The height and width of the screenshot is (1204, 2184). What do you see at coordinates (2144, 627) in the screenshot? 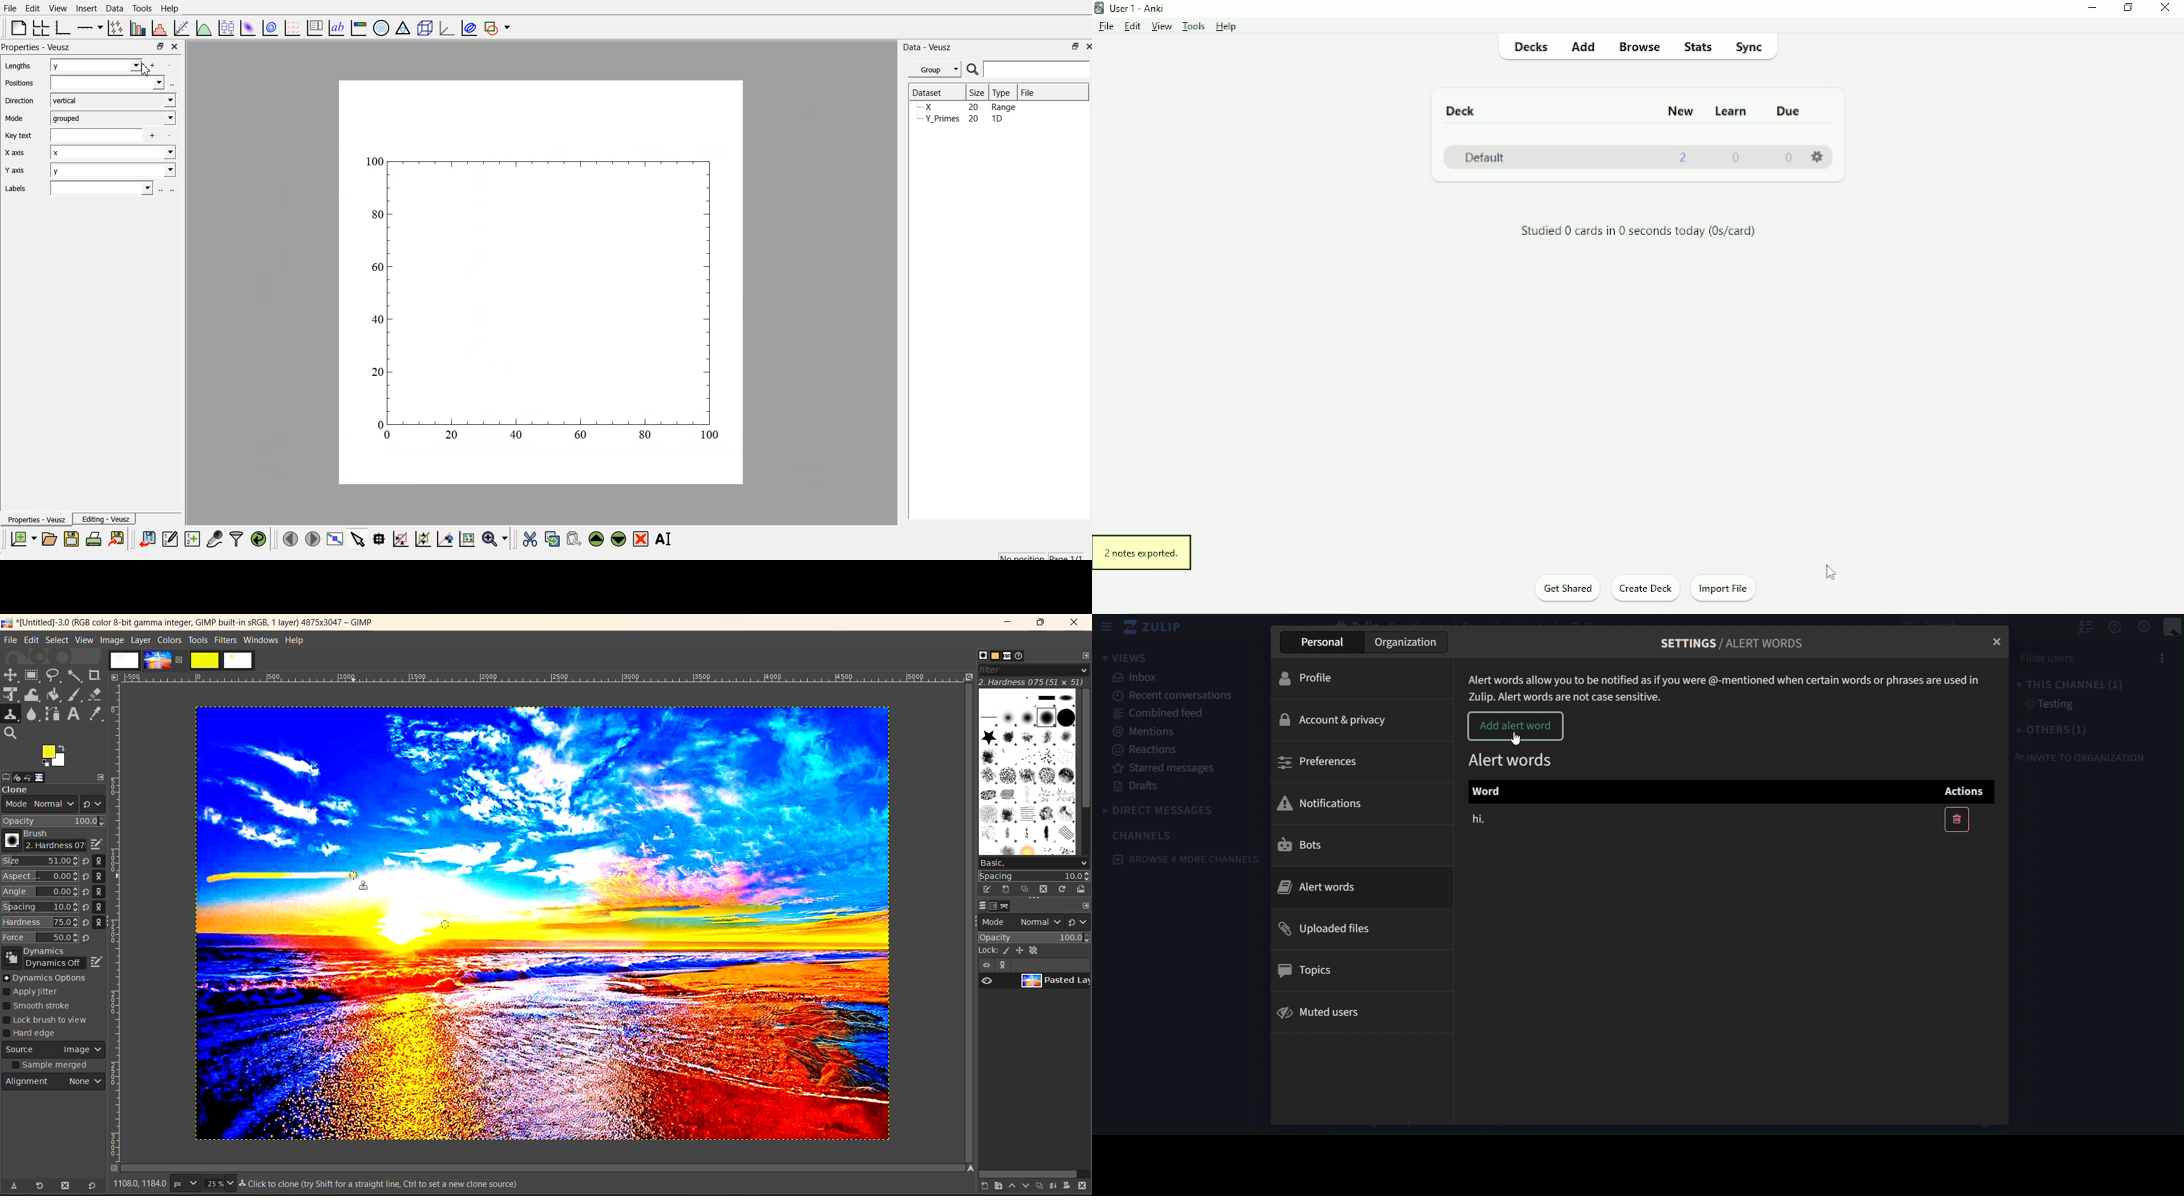
I see `main menu` at bounding box center [2144, 627].